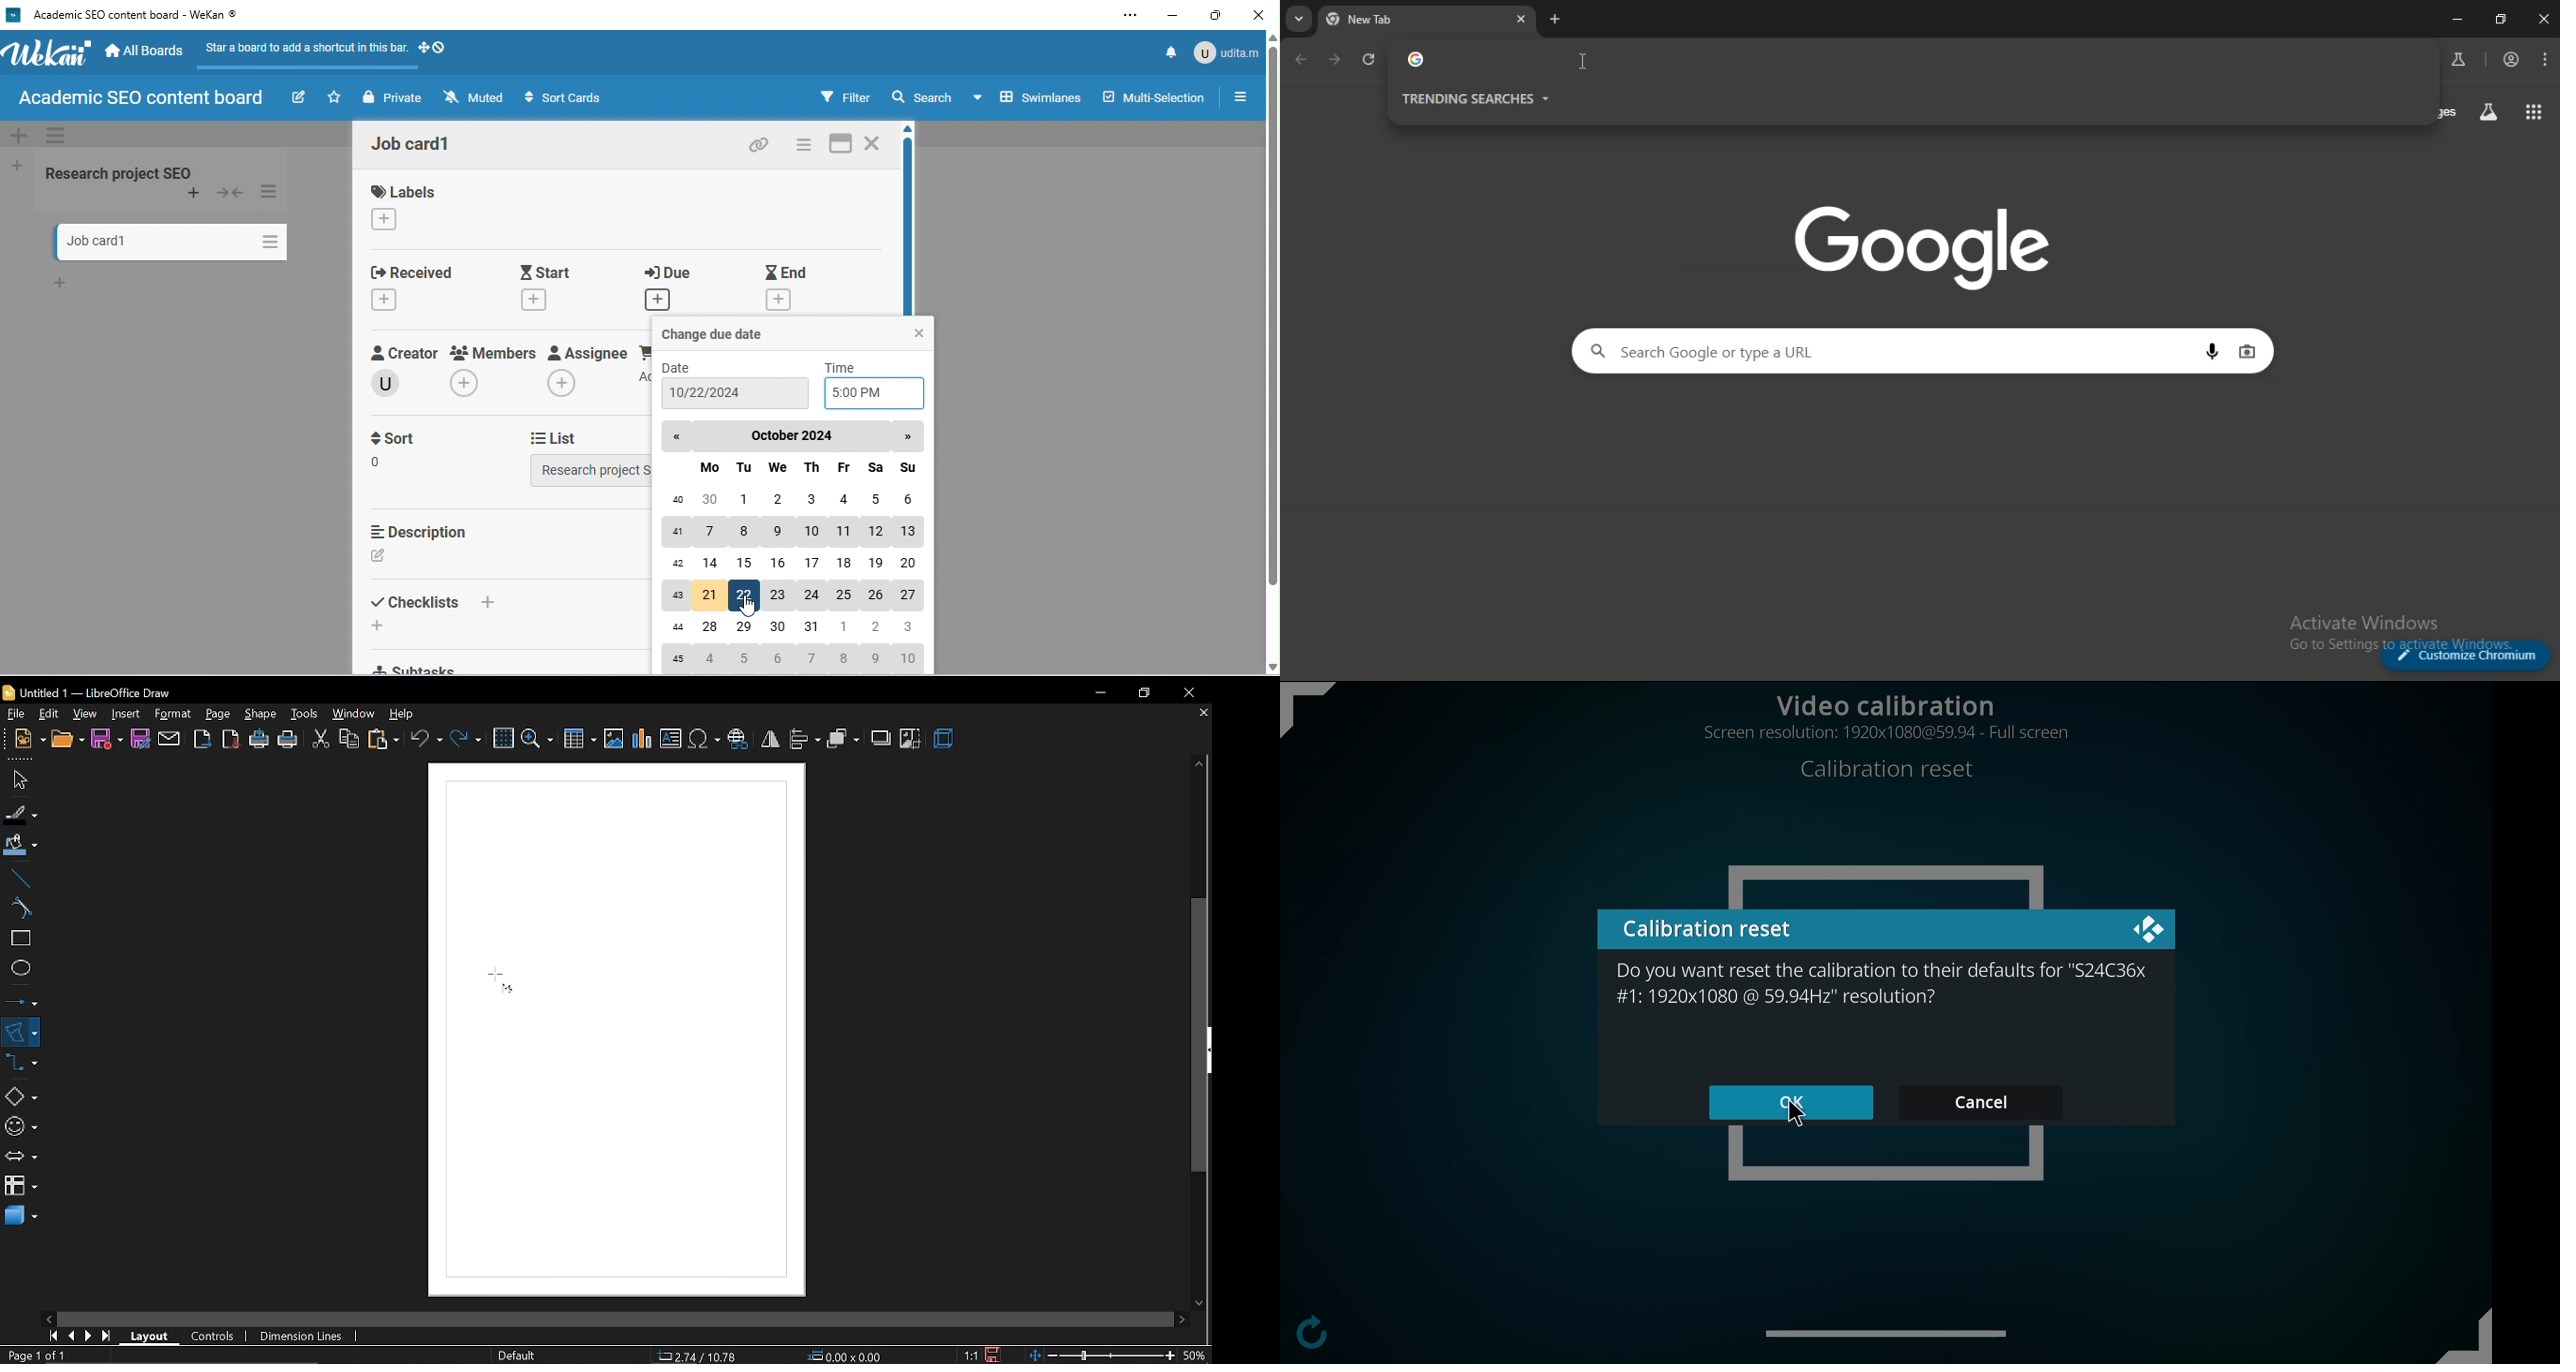  Describe the element at coordinates (559, 439) in the screenshot. I see `list` at that location.